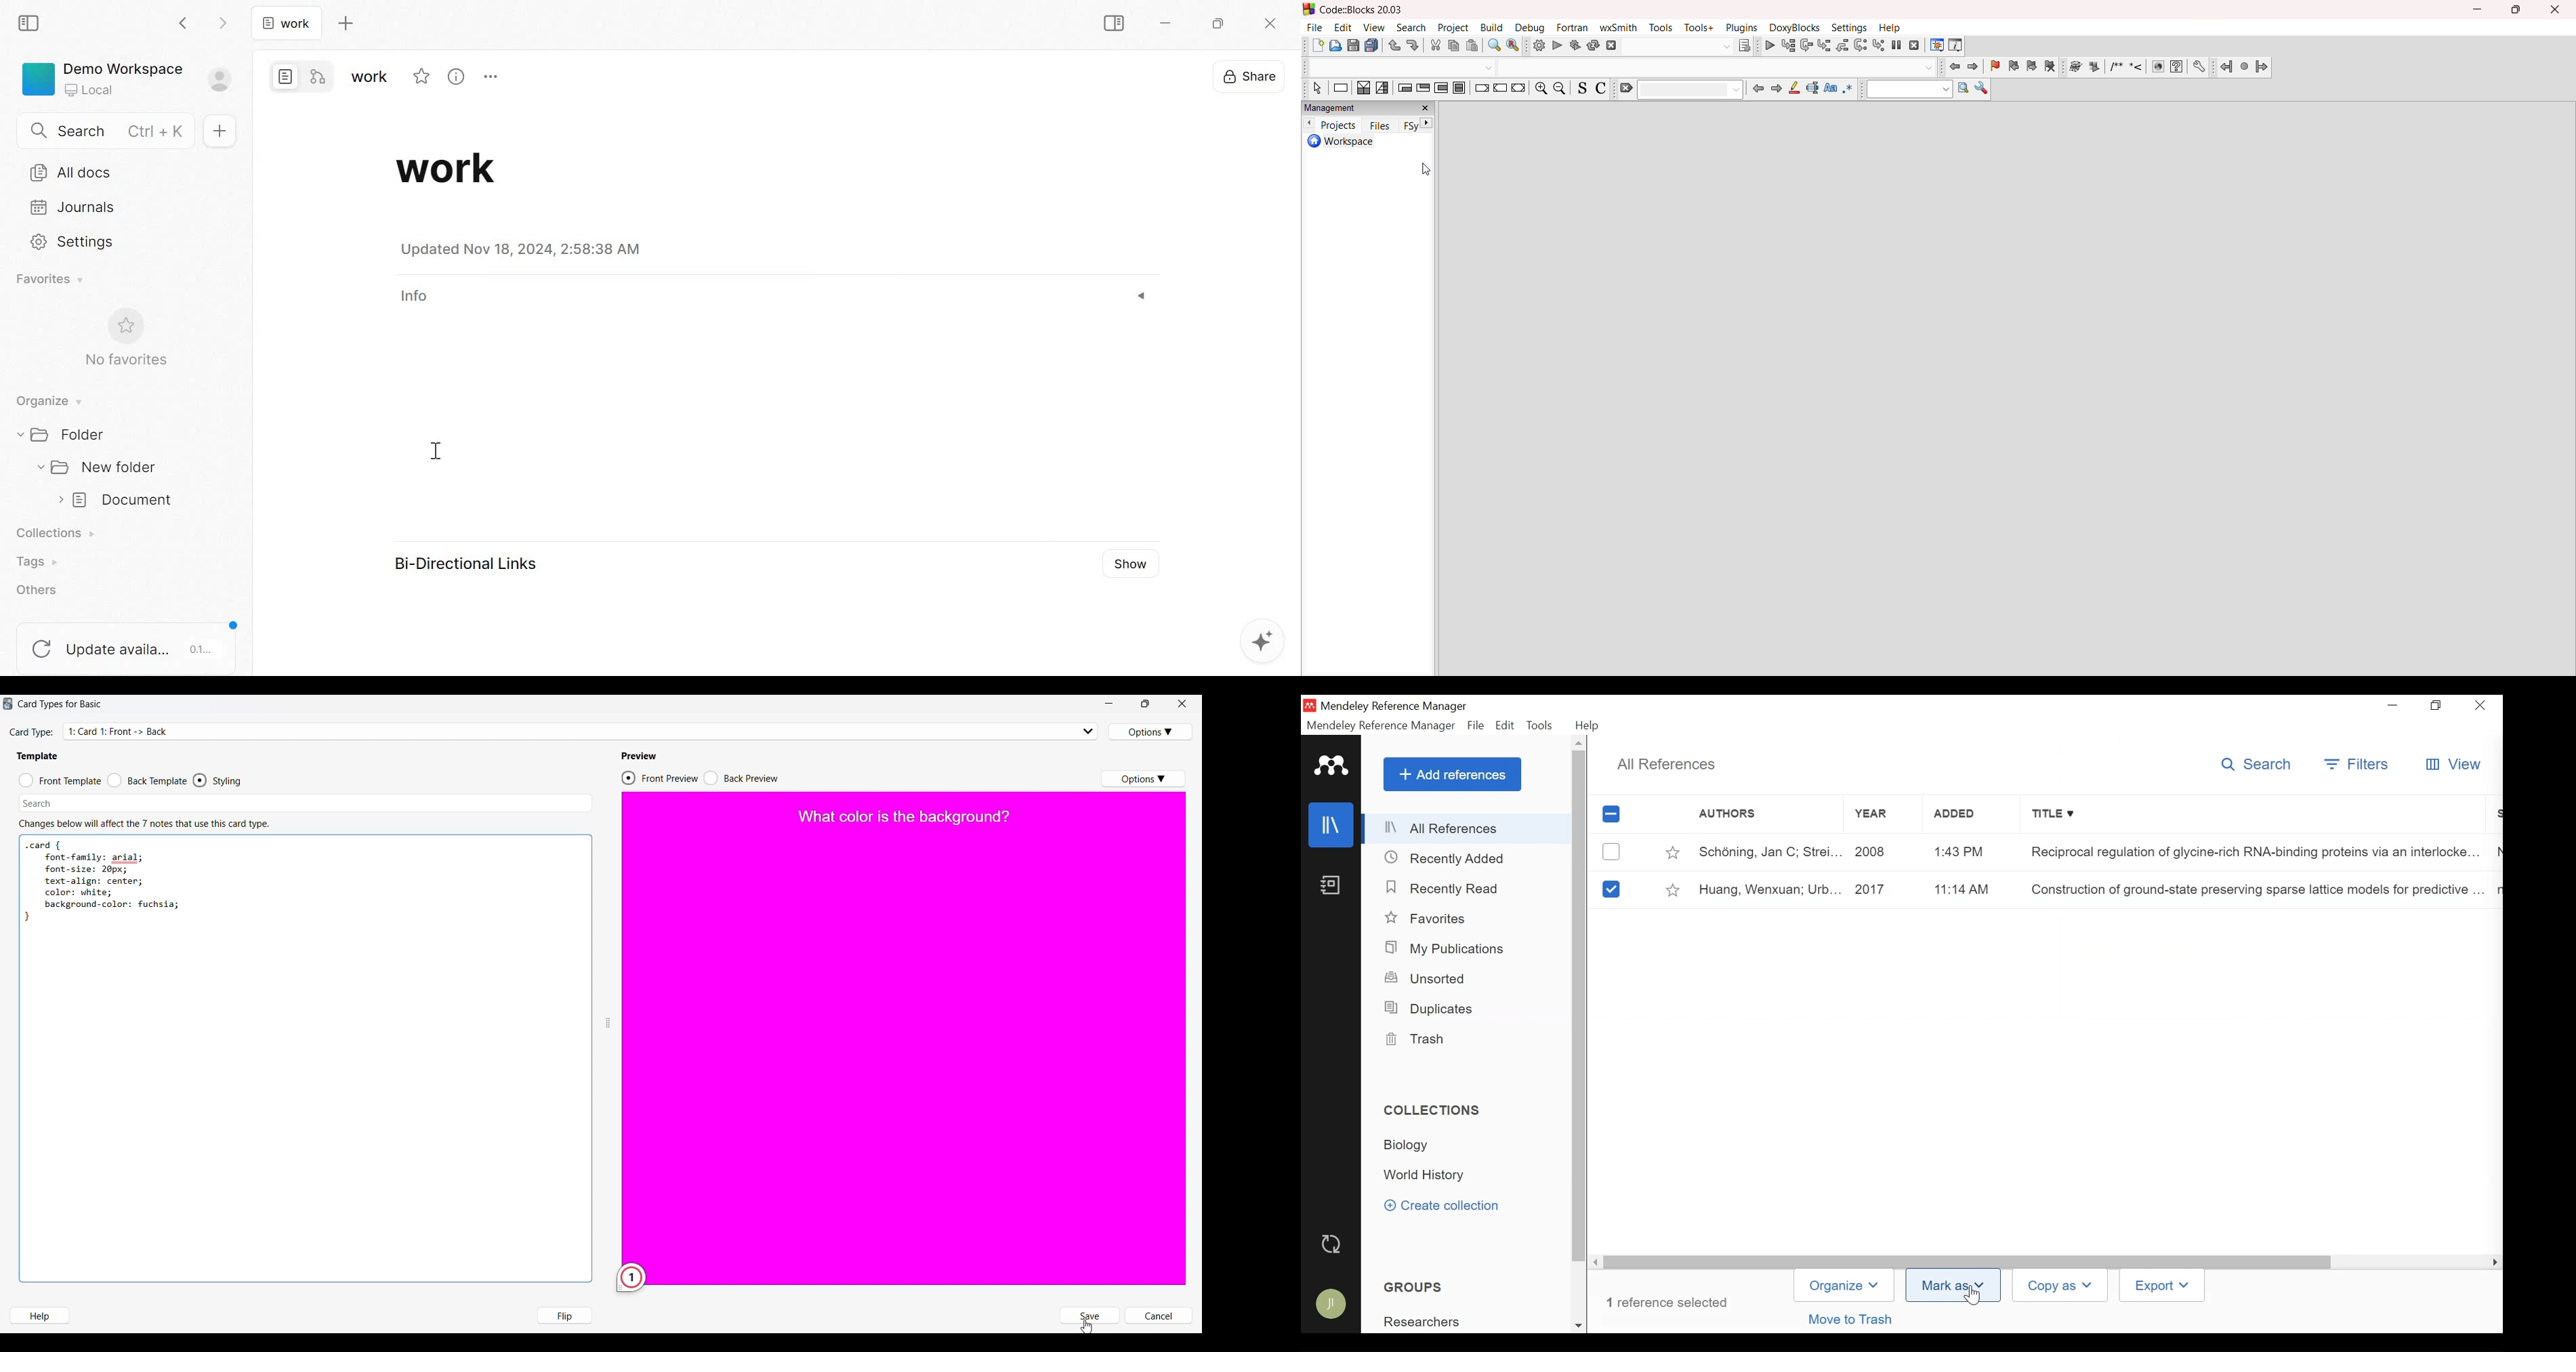 The height and width of the screenshot is (1372, 2576). Describe the element at coordinates (1380, 726) in the screenshot. I see `Mendeley Reference Manager` at that location.